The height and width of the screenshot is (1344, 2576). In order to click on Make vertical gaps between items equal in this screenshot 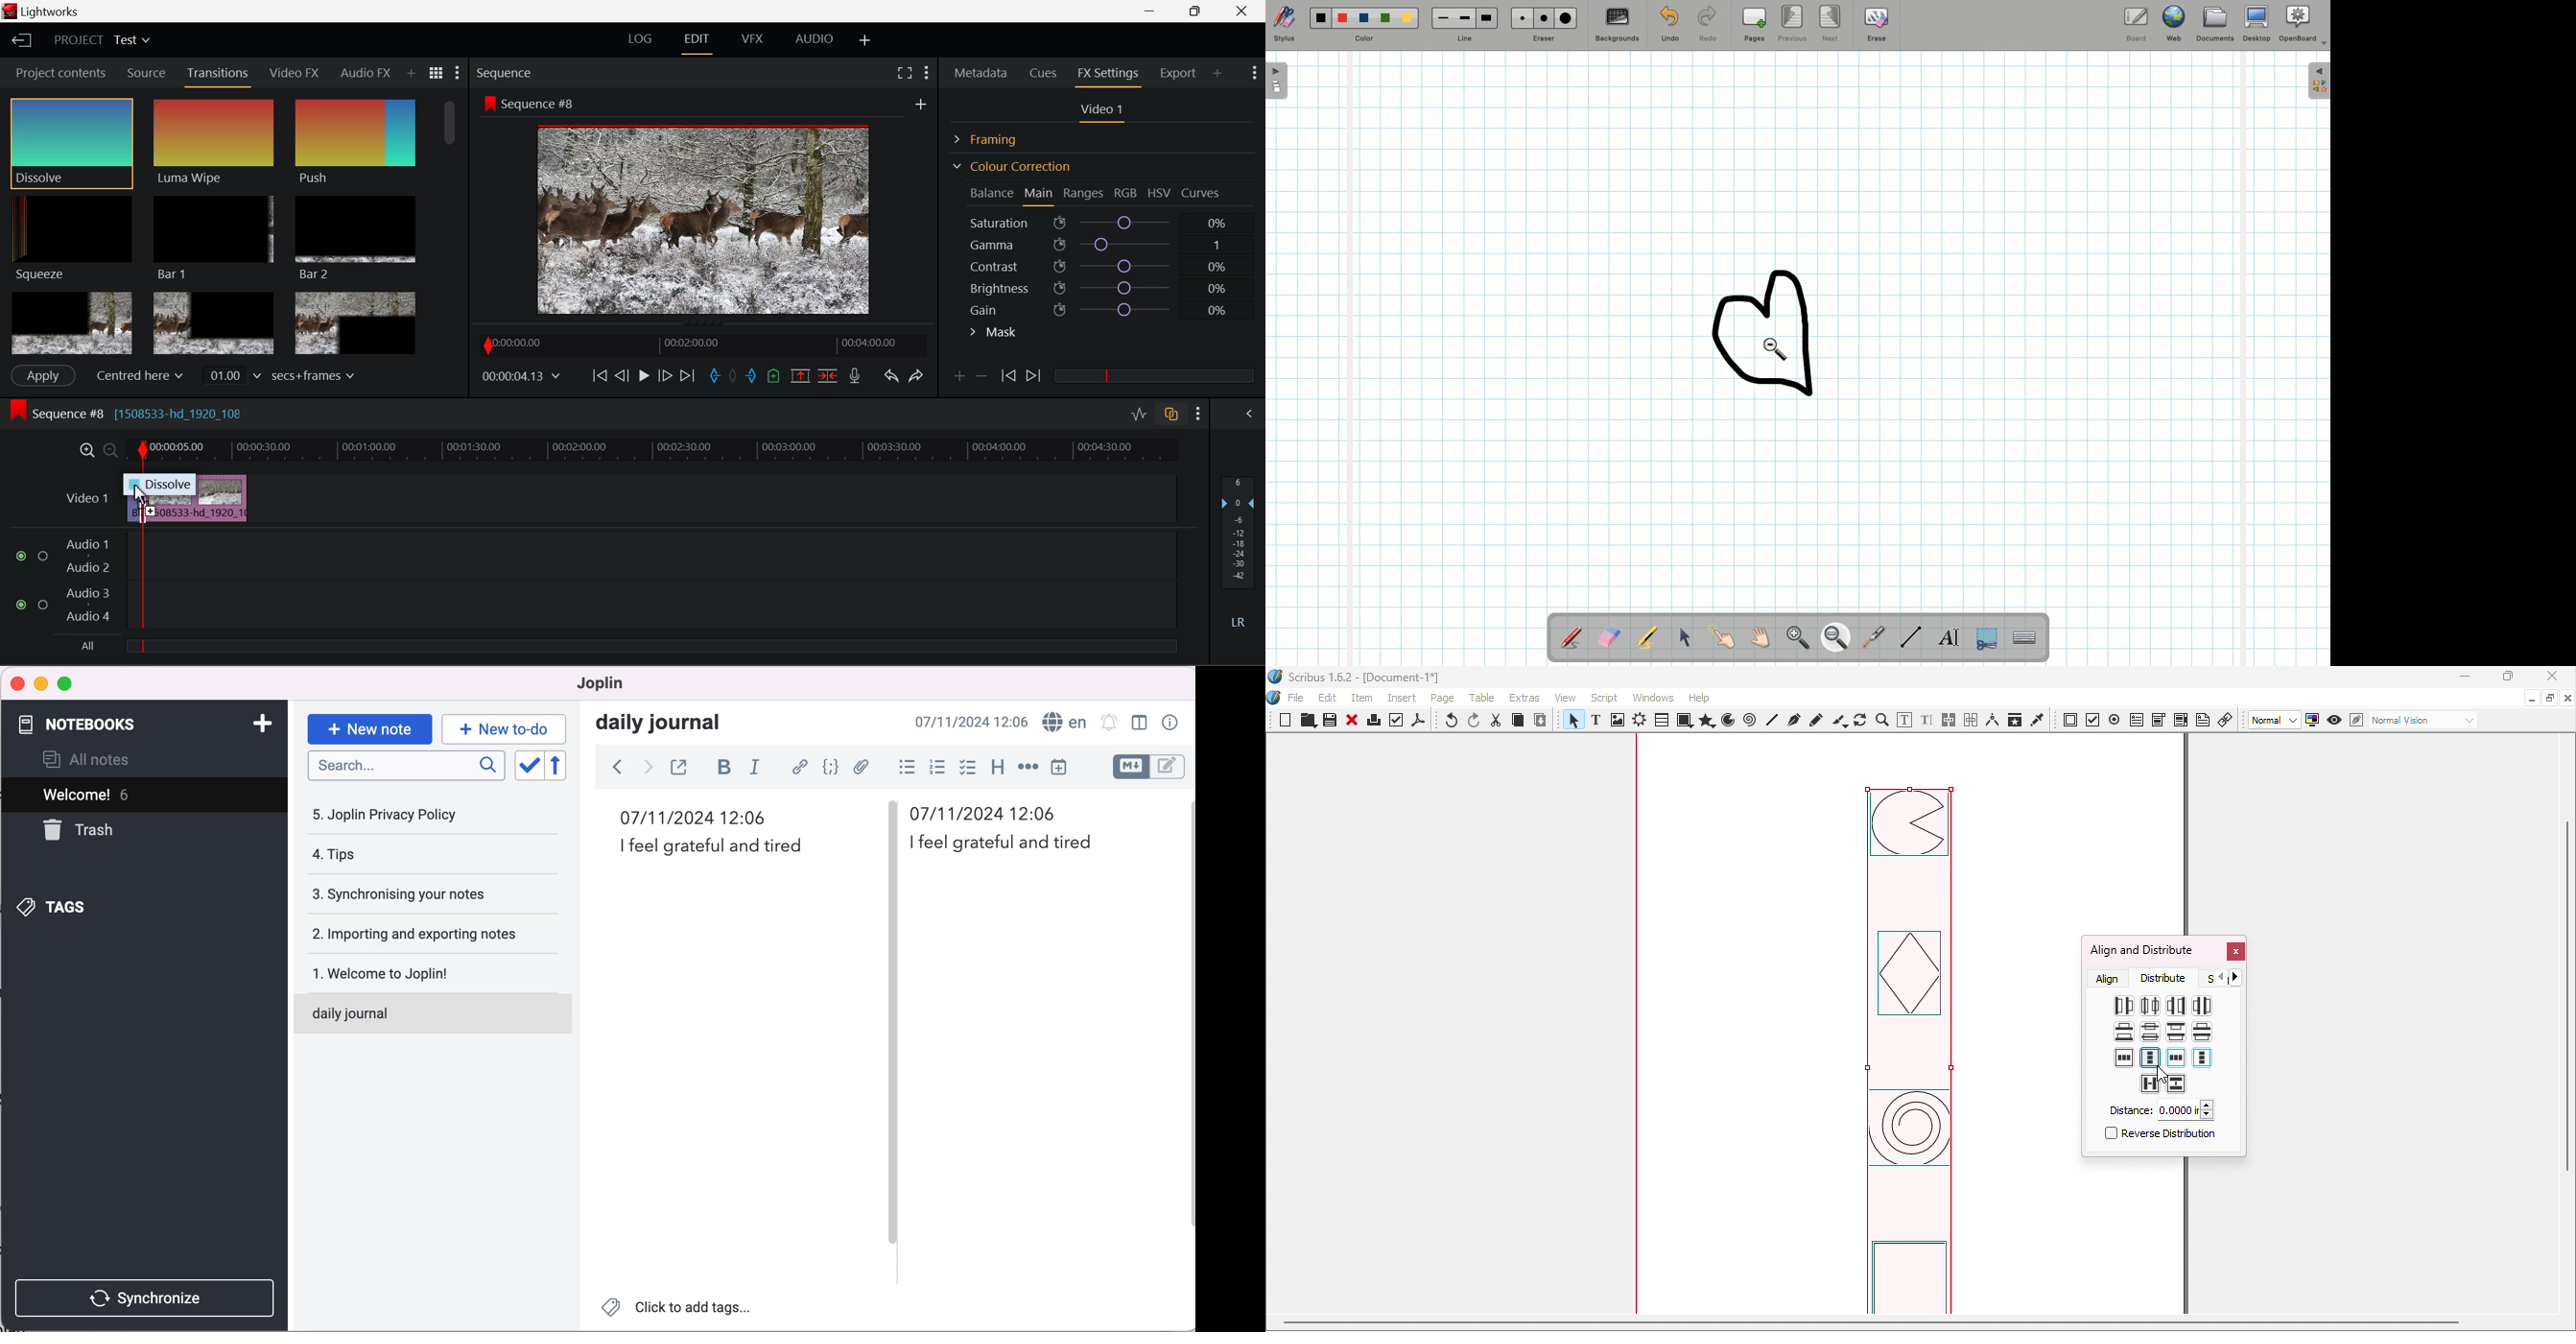, I will do `click(2201, 1031)`.